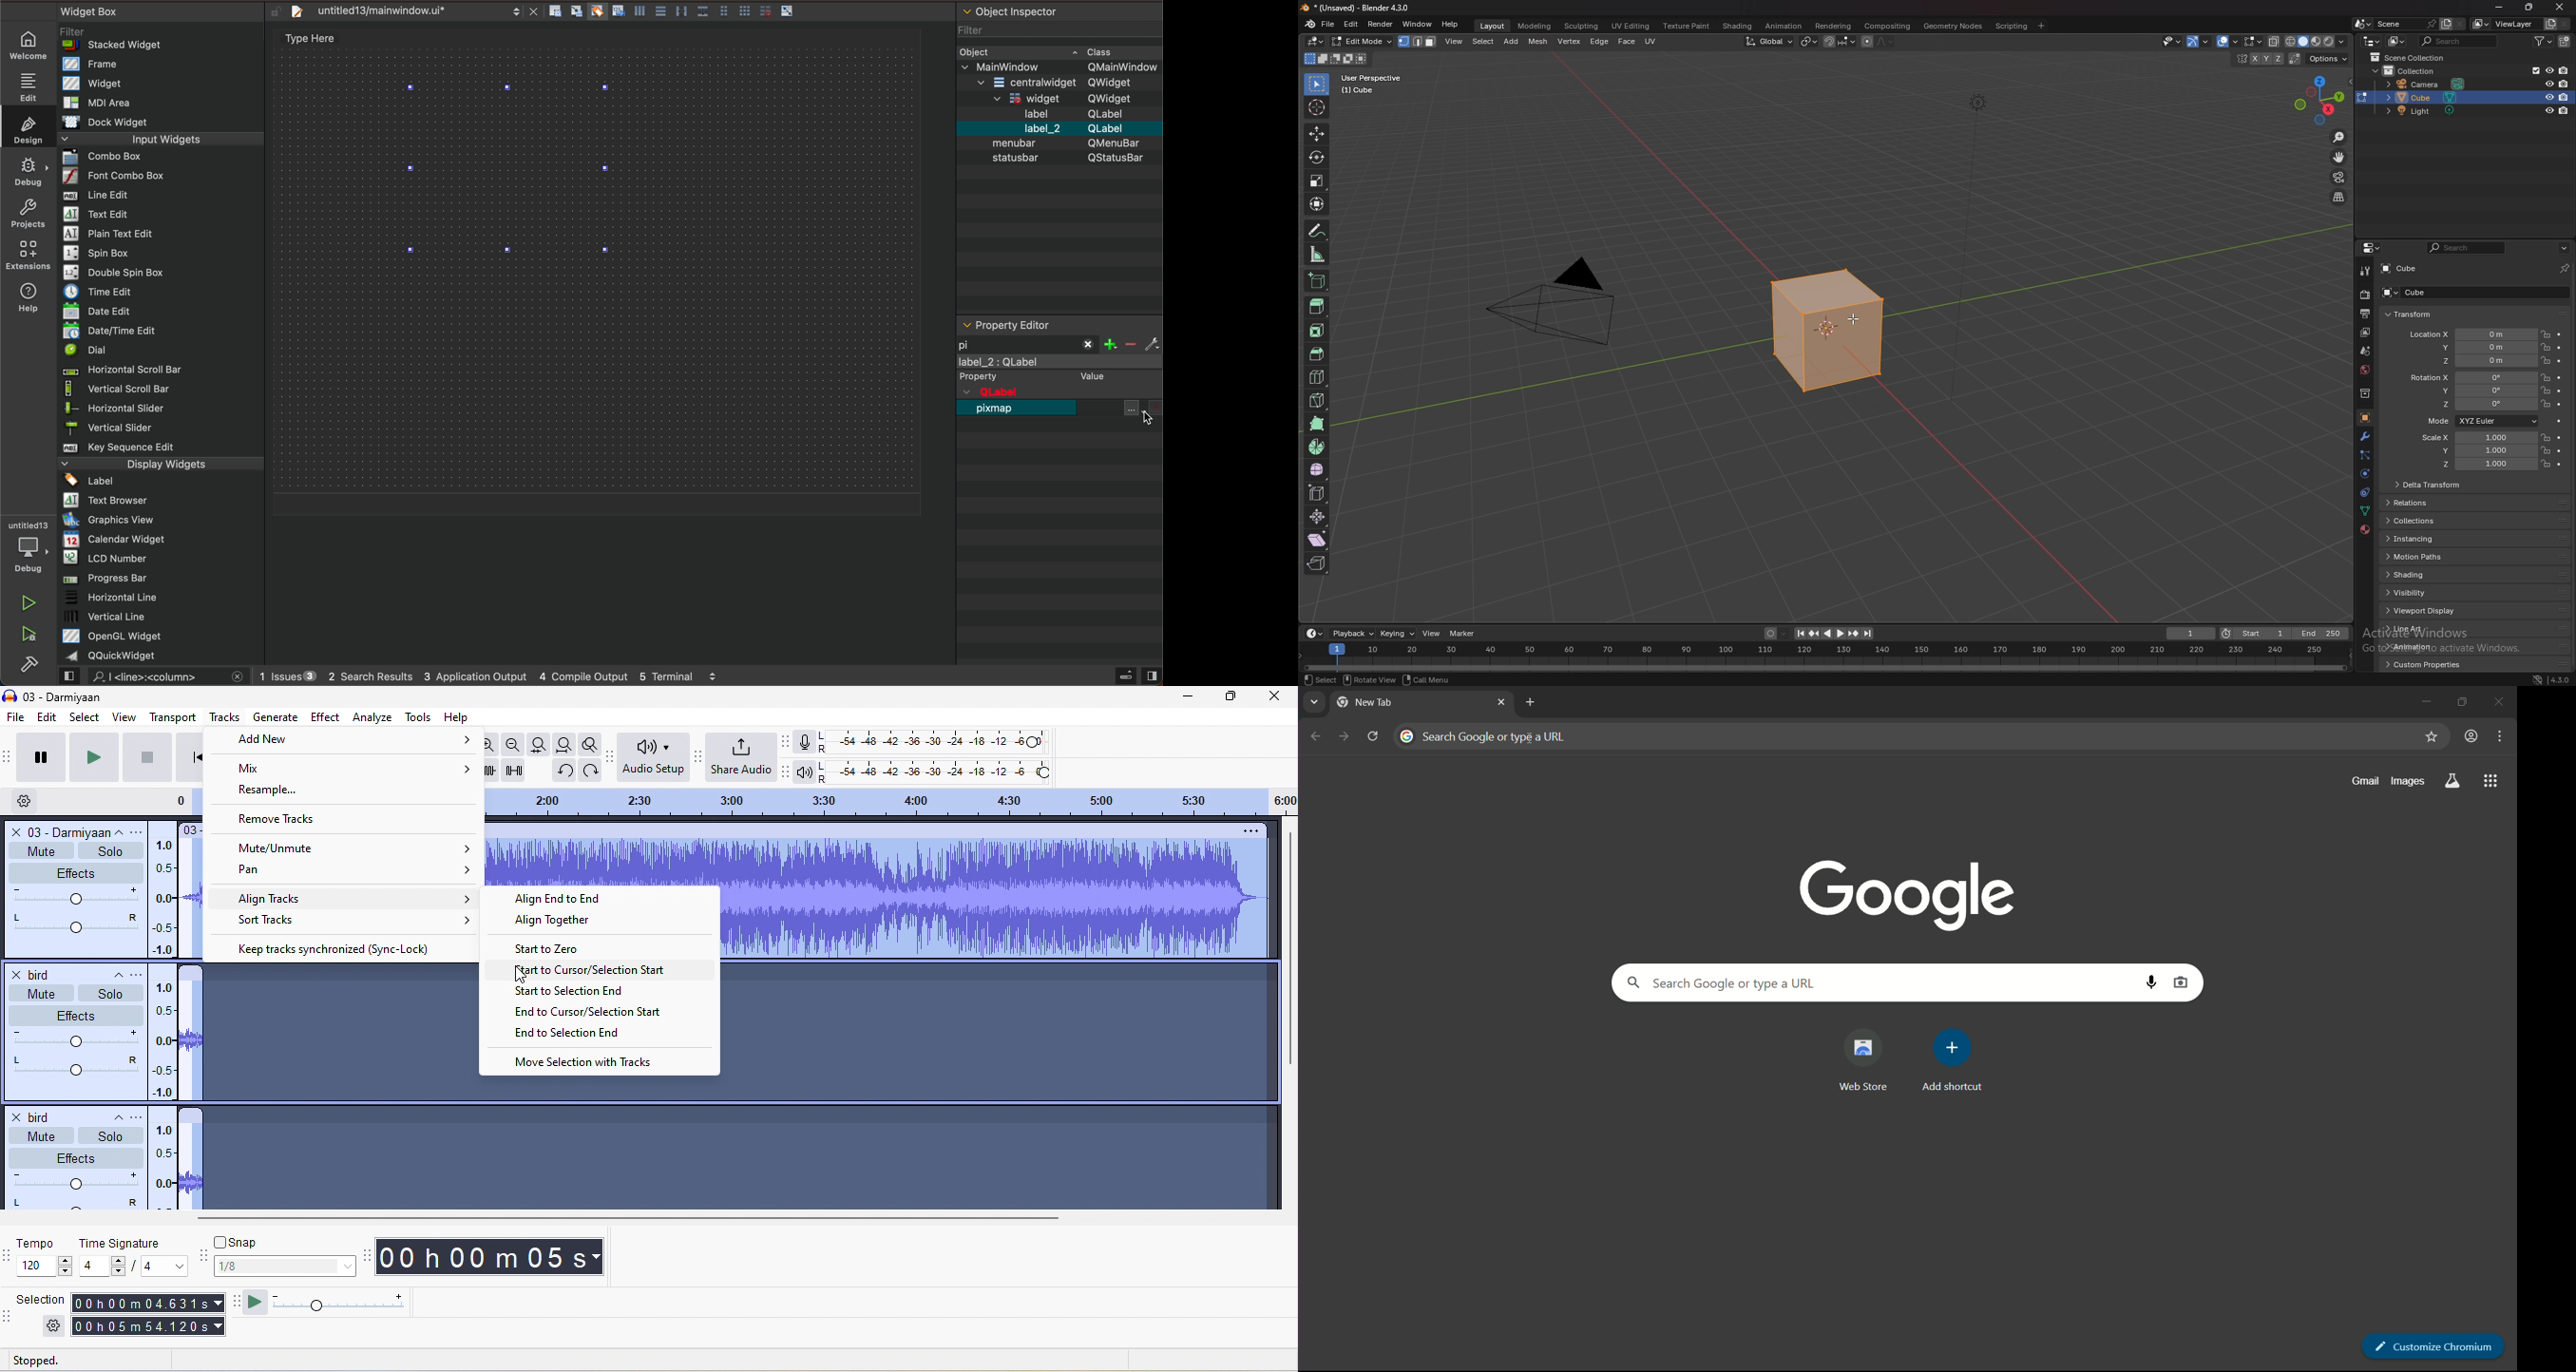  What do you see at coordinates (236, 1303) in the screenshot?
I see `audacity play at speed toolbar` at bounding box center [236, 1303].